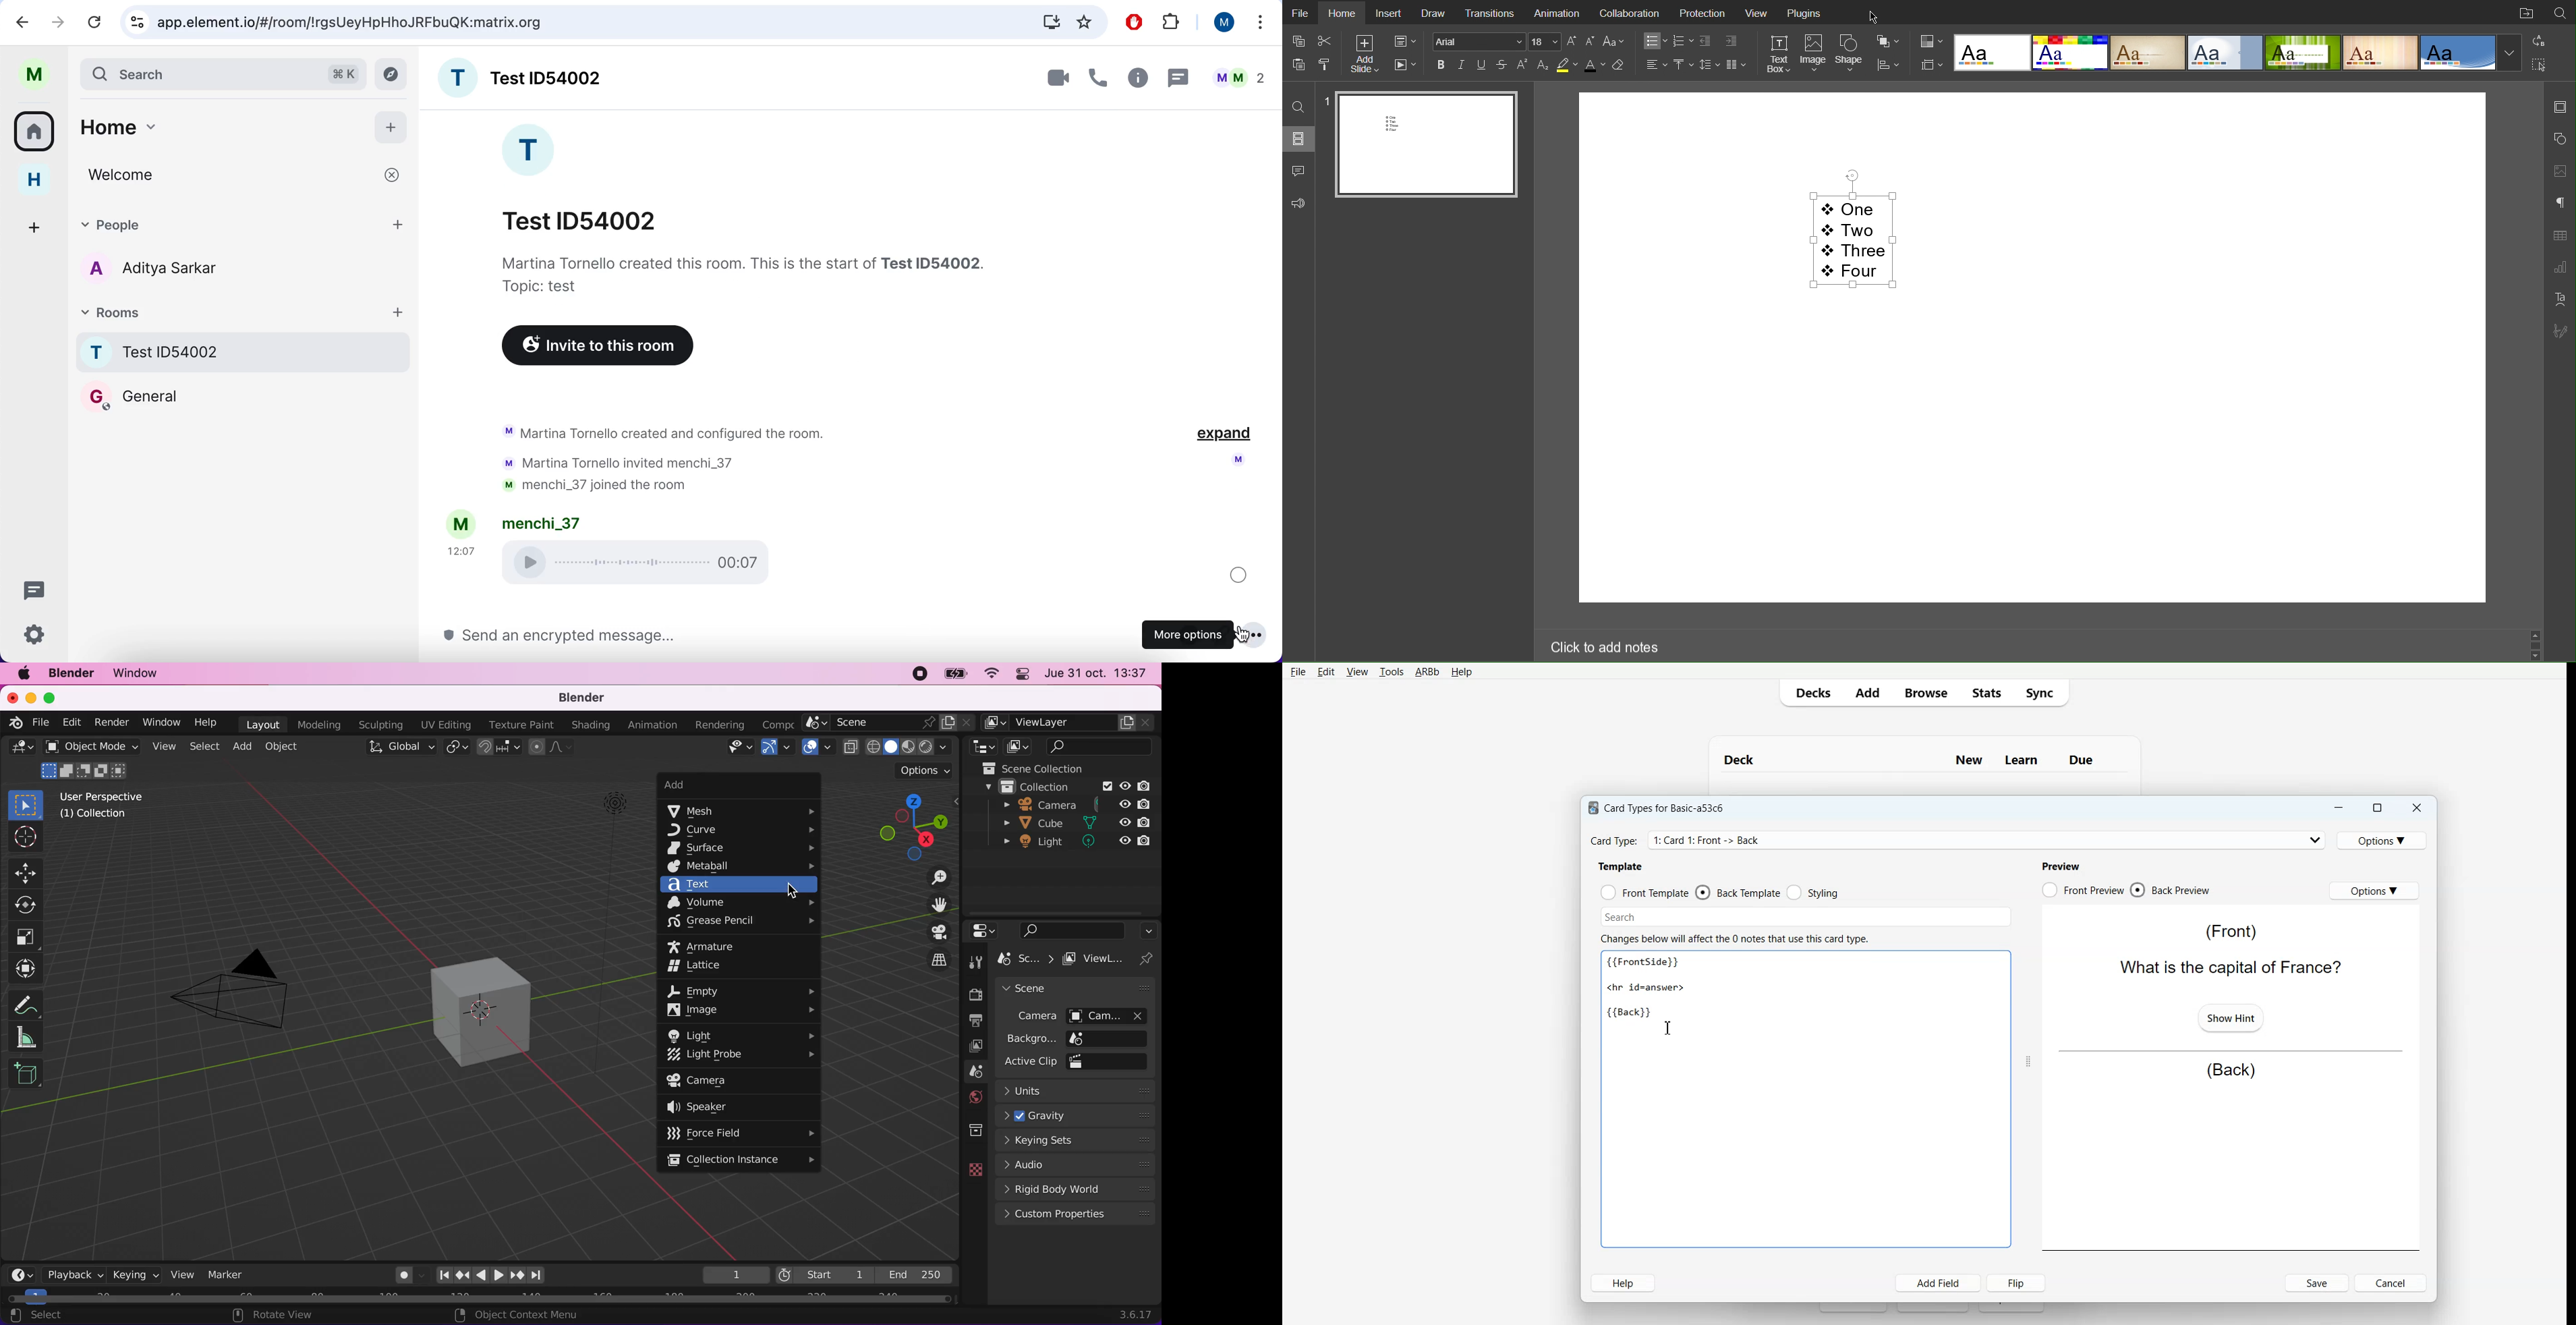  I want to click on camera, so click(1072, 803).